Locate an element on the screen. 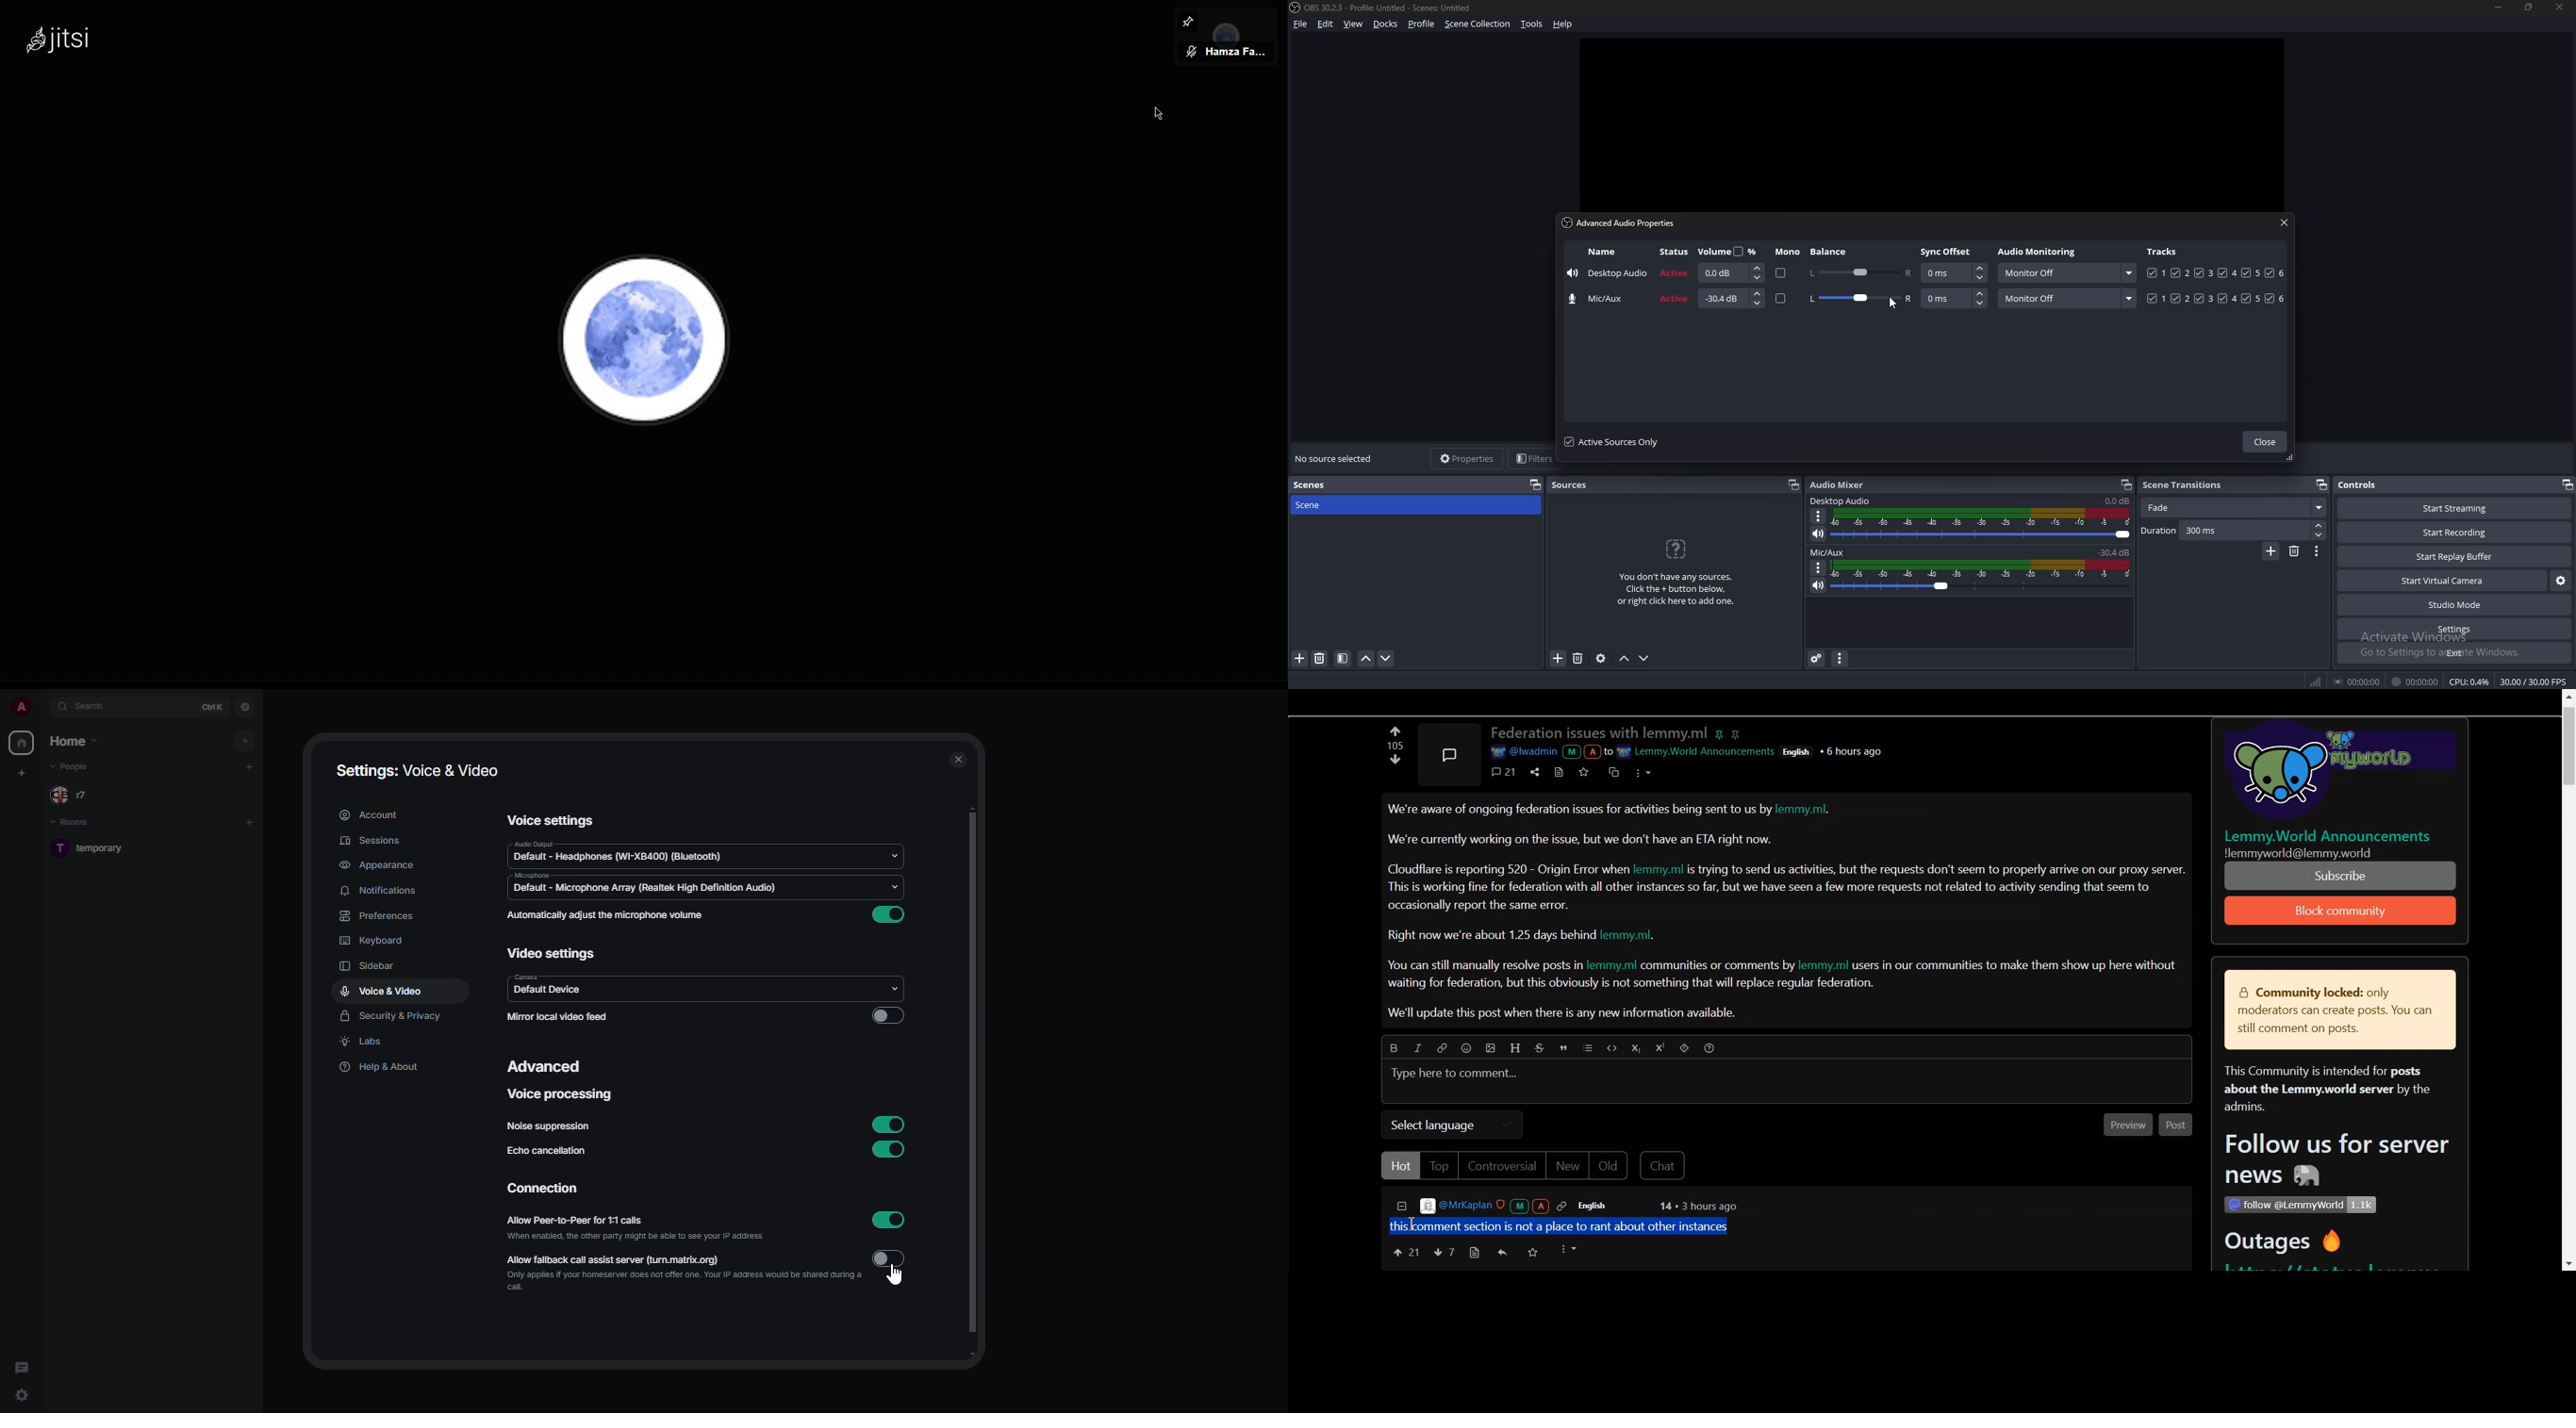  pop out is located at coordinates (1535, 486).